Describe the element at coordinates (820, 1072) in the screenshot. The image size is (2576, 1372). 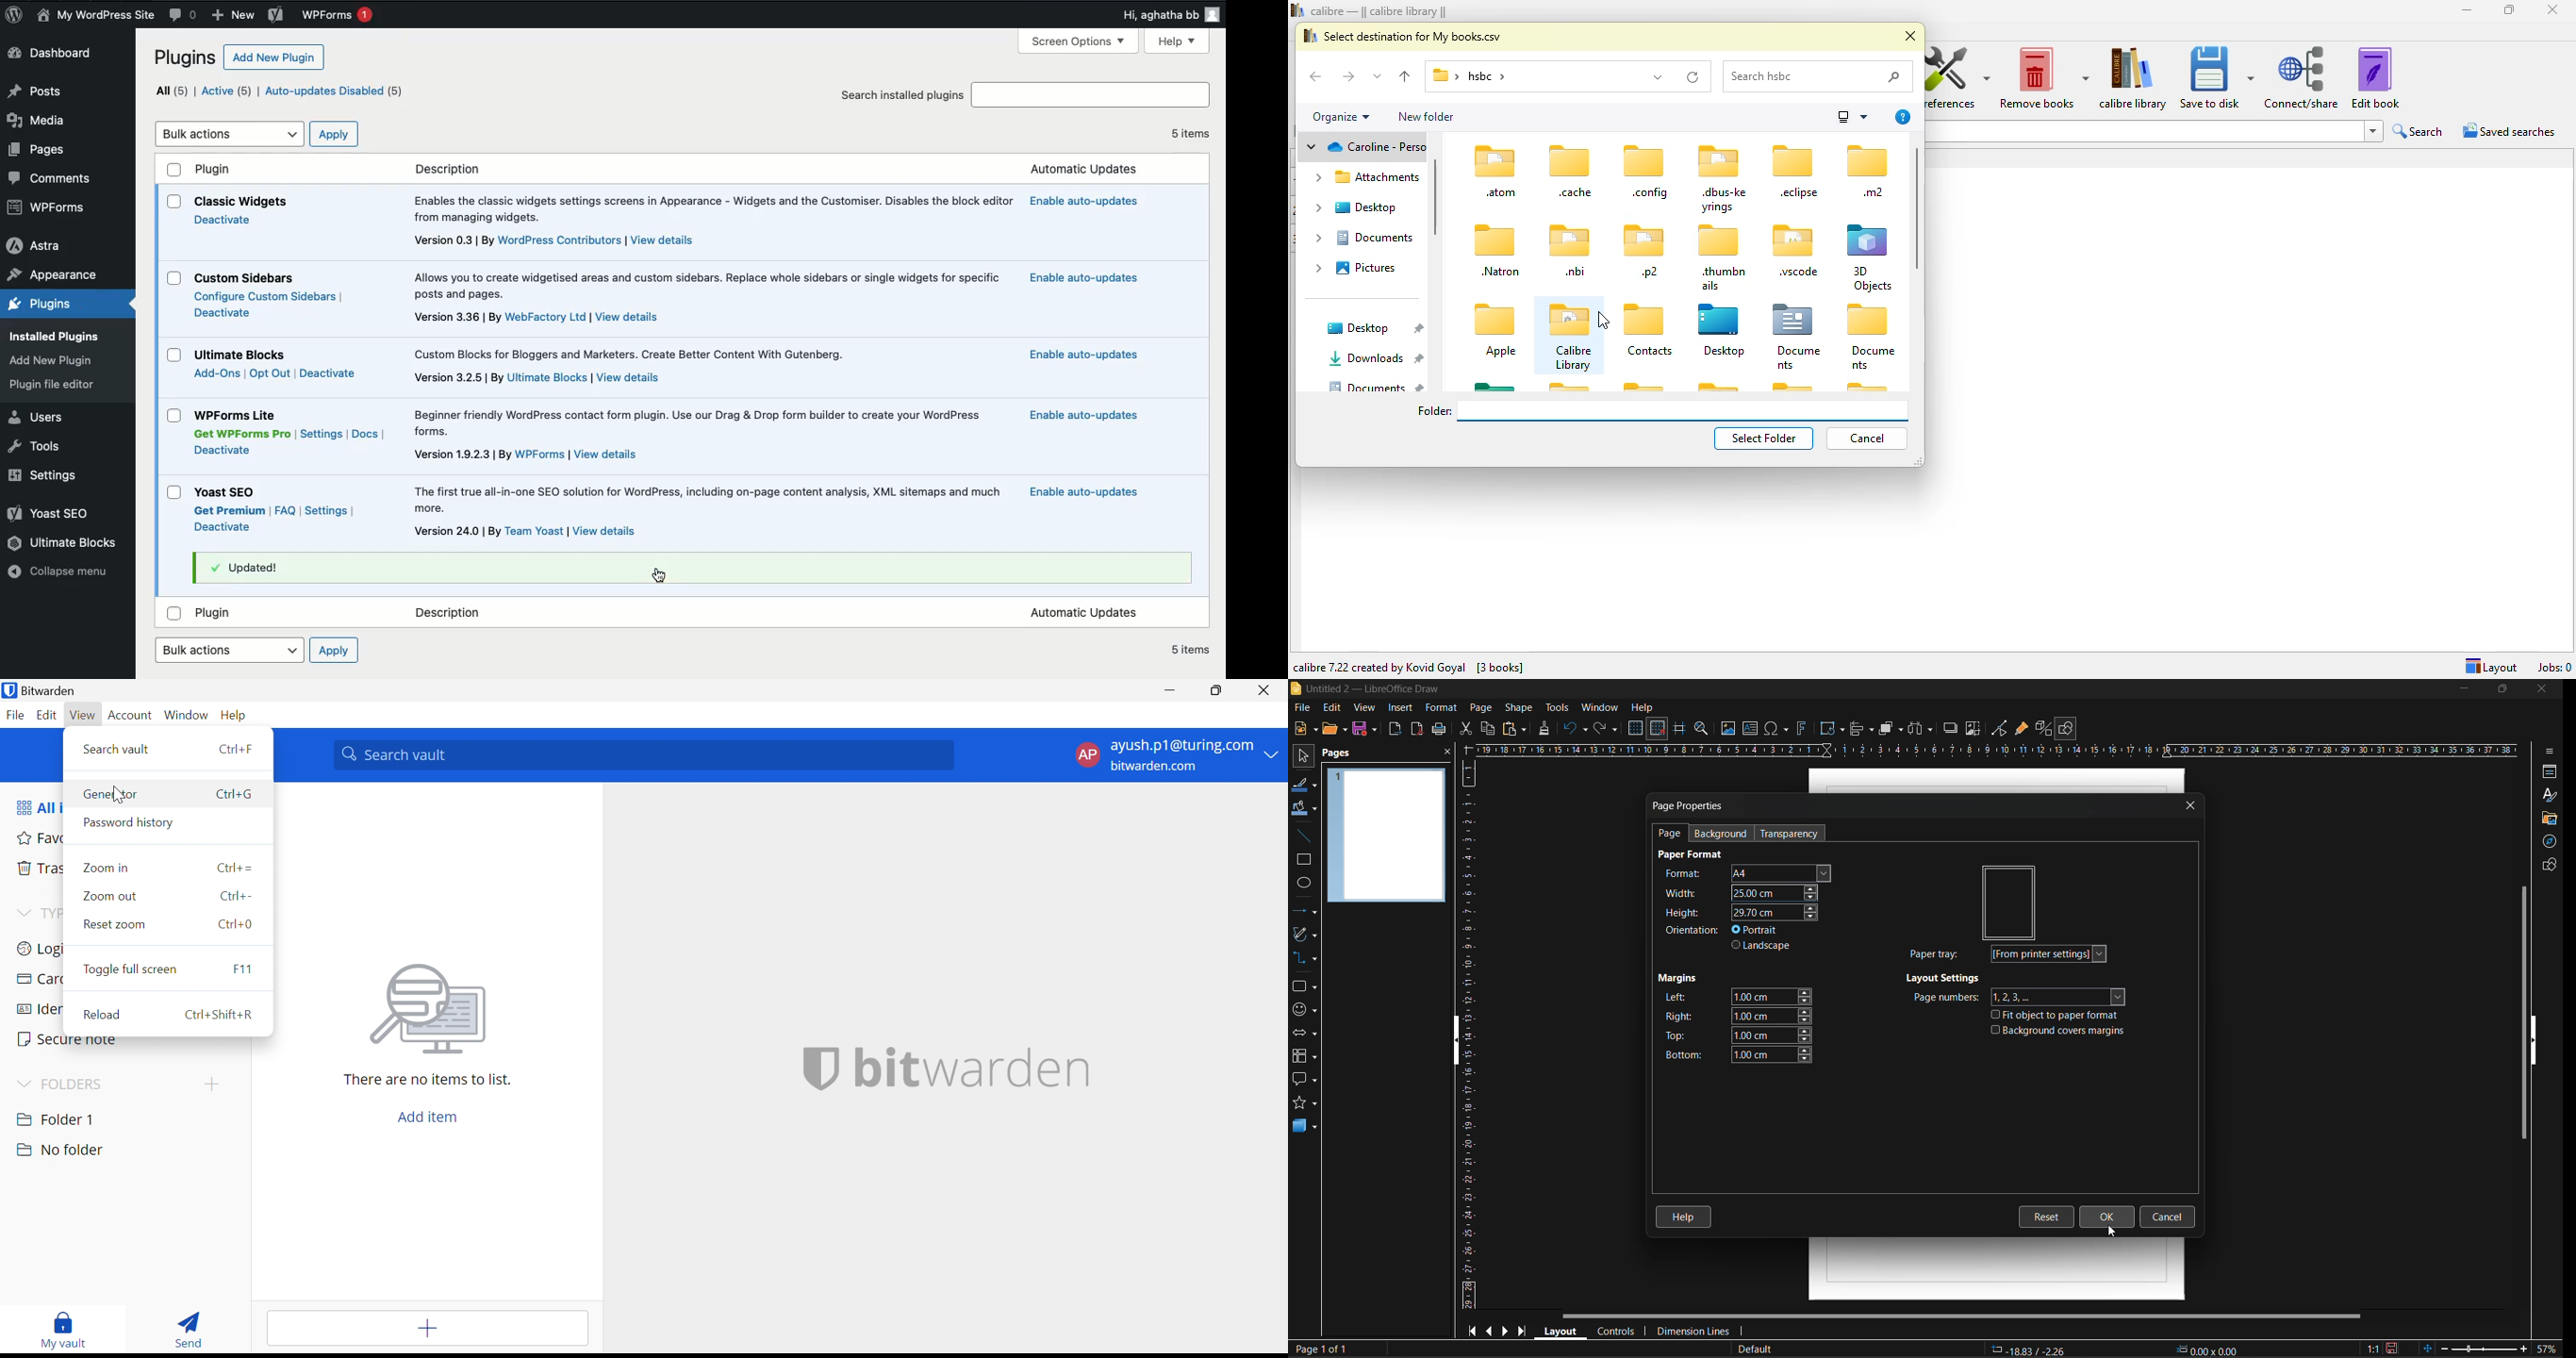
I see `bitwarden logo` at that location.